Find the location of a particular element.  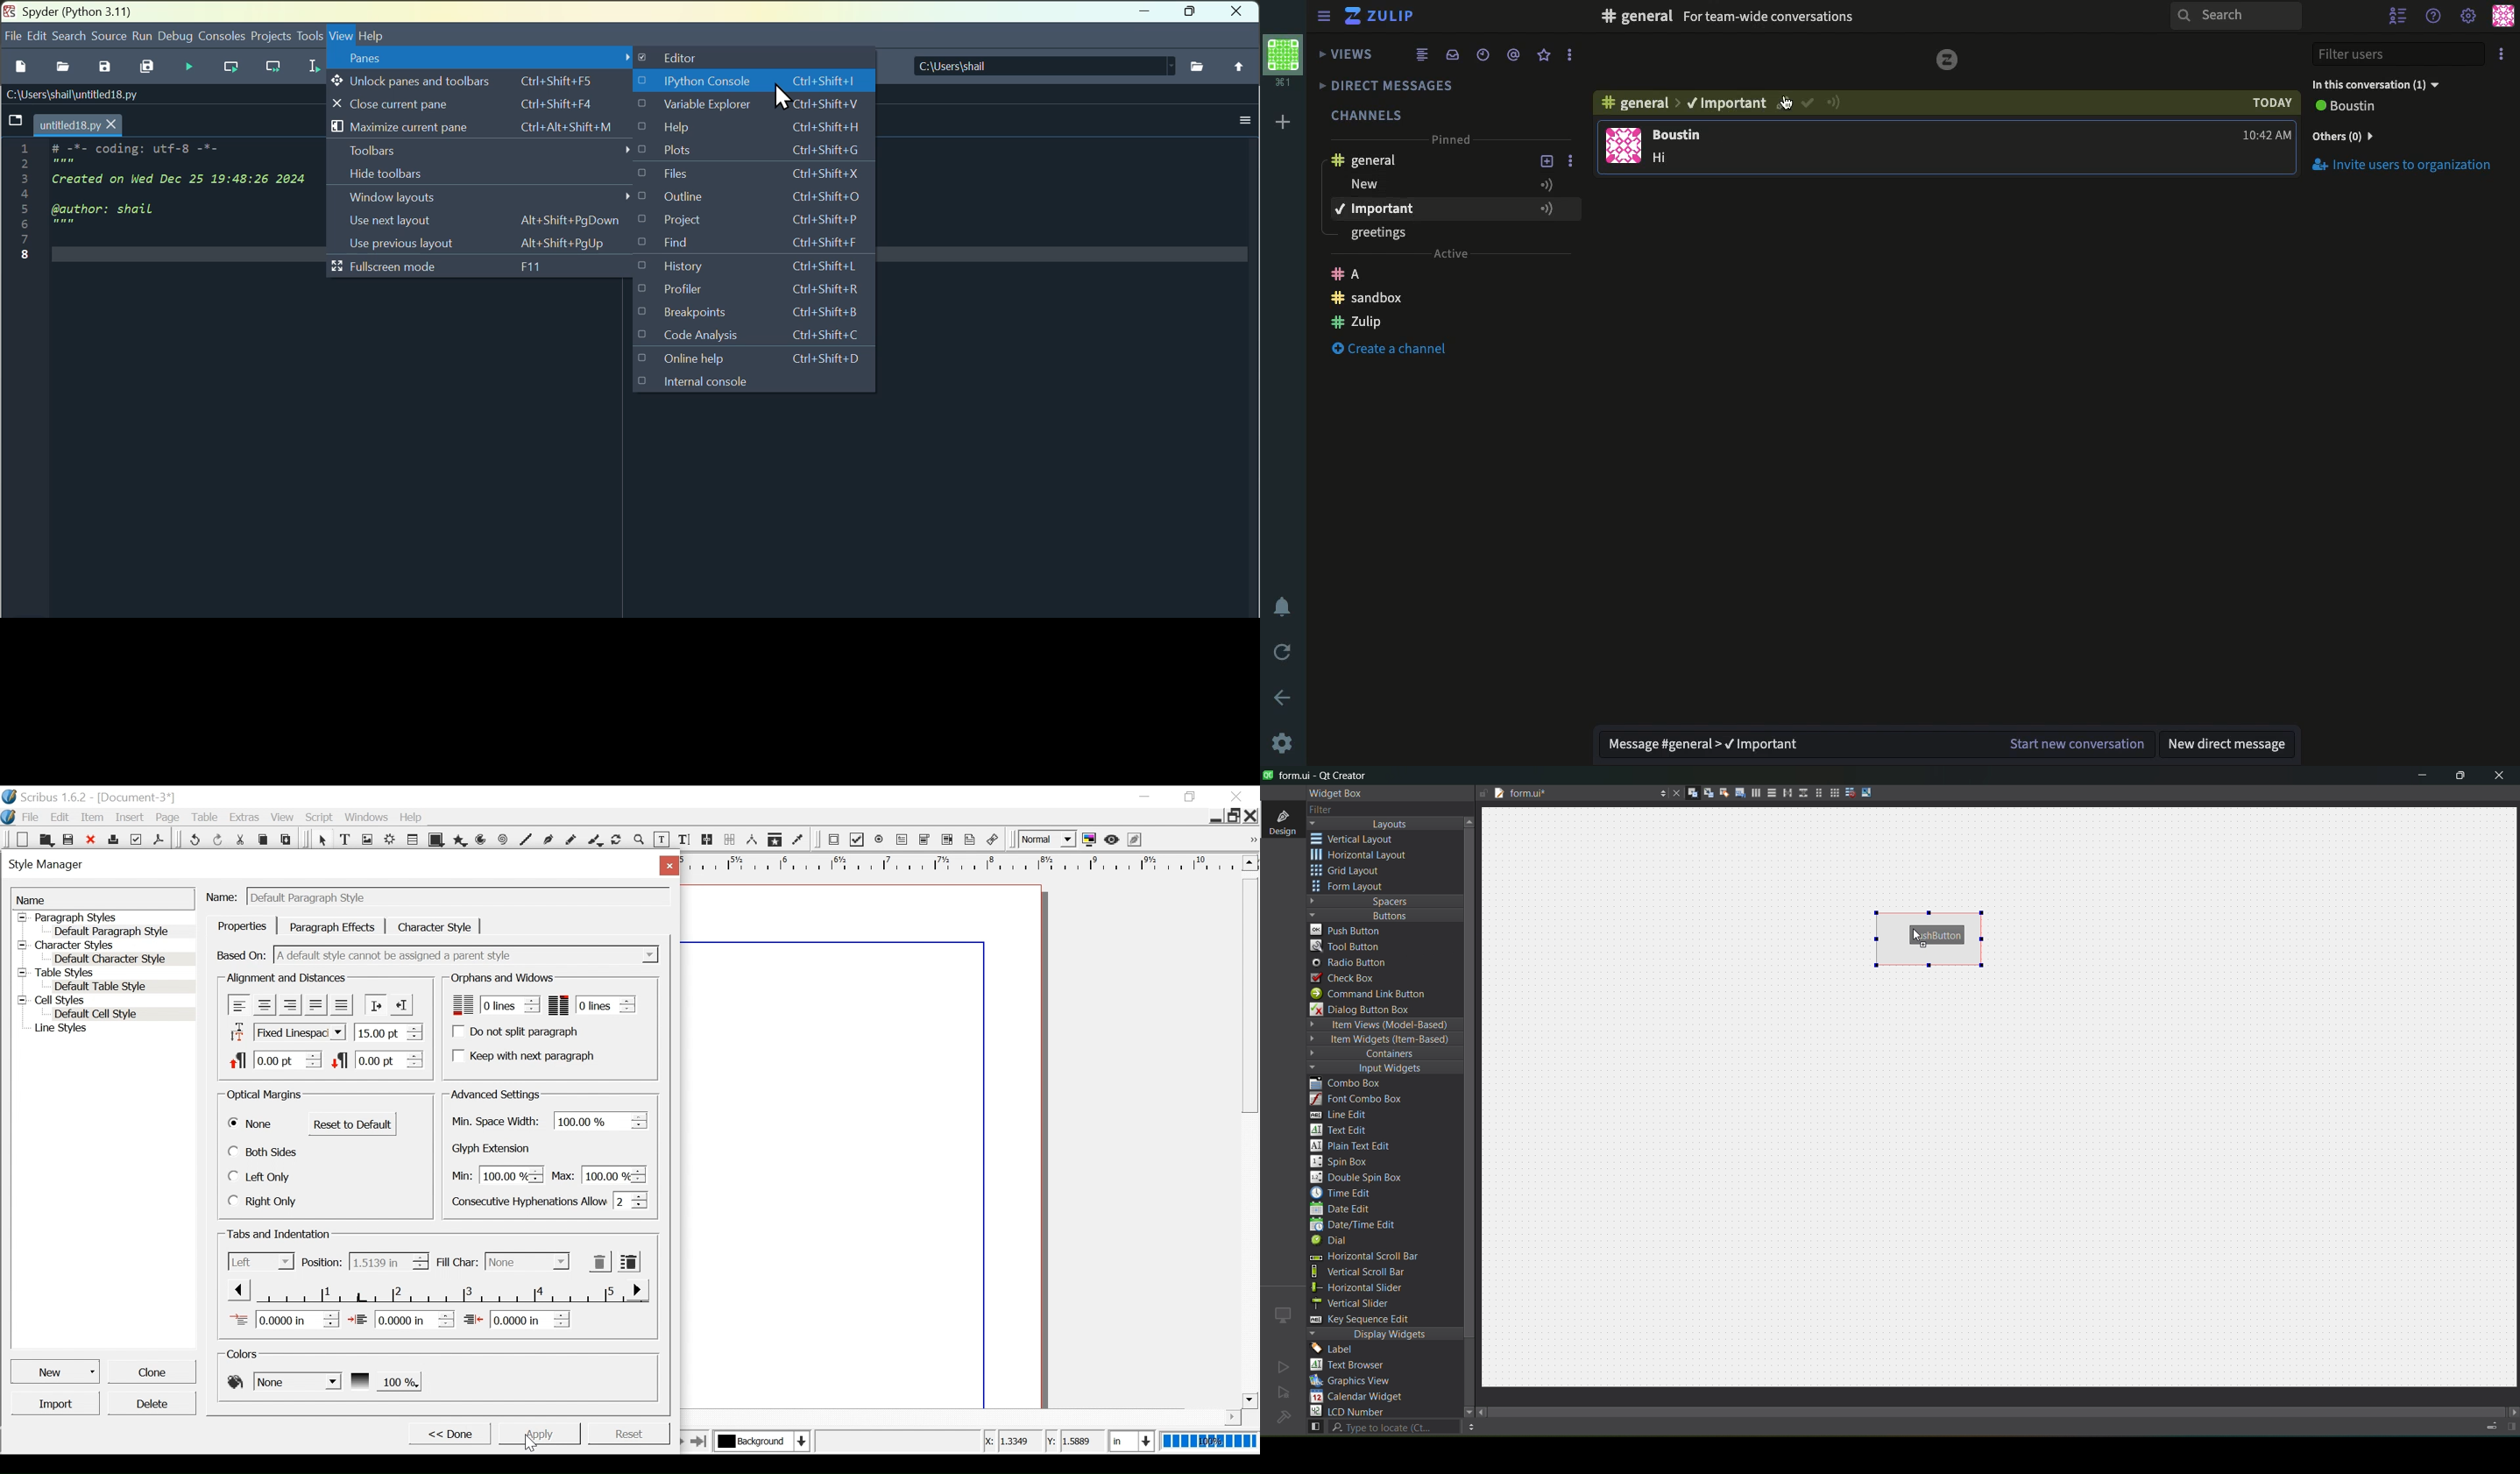

logo is located at coordinates (1948, 64).